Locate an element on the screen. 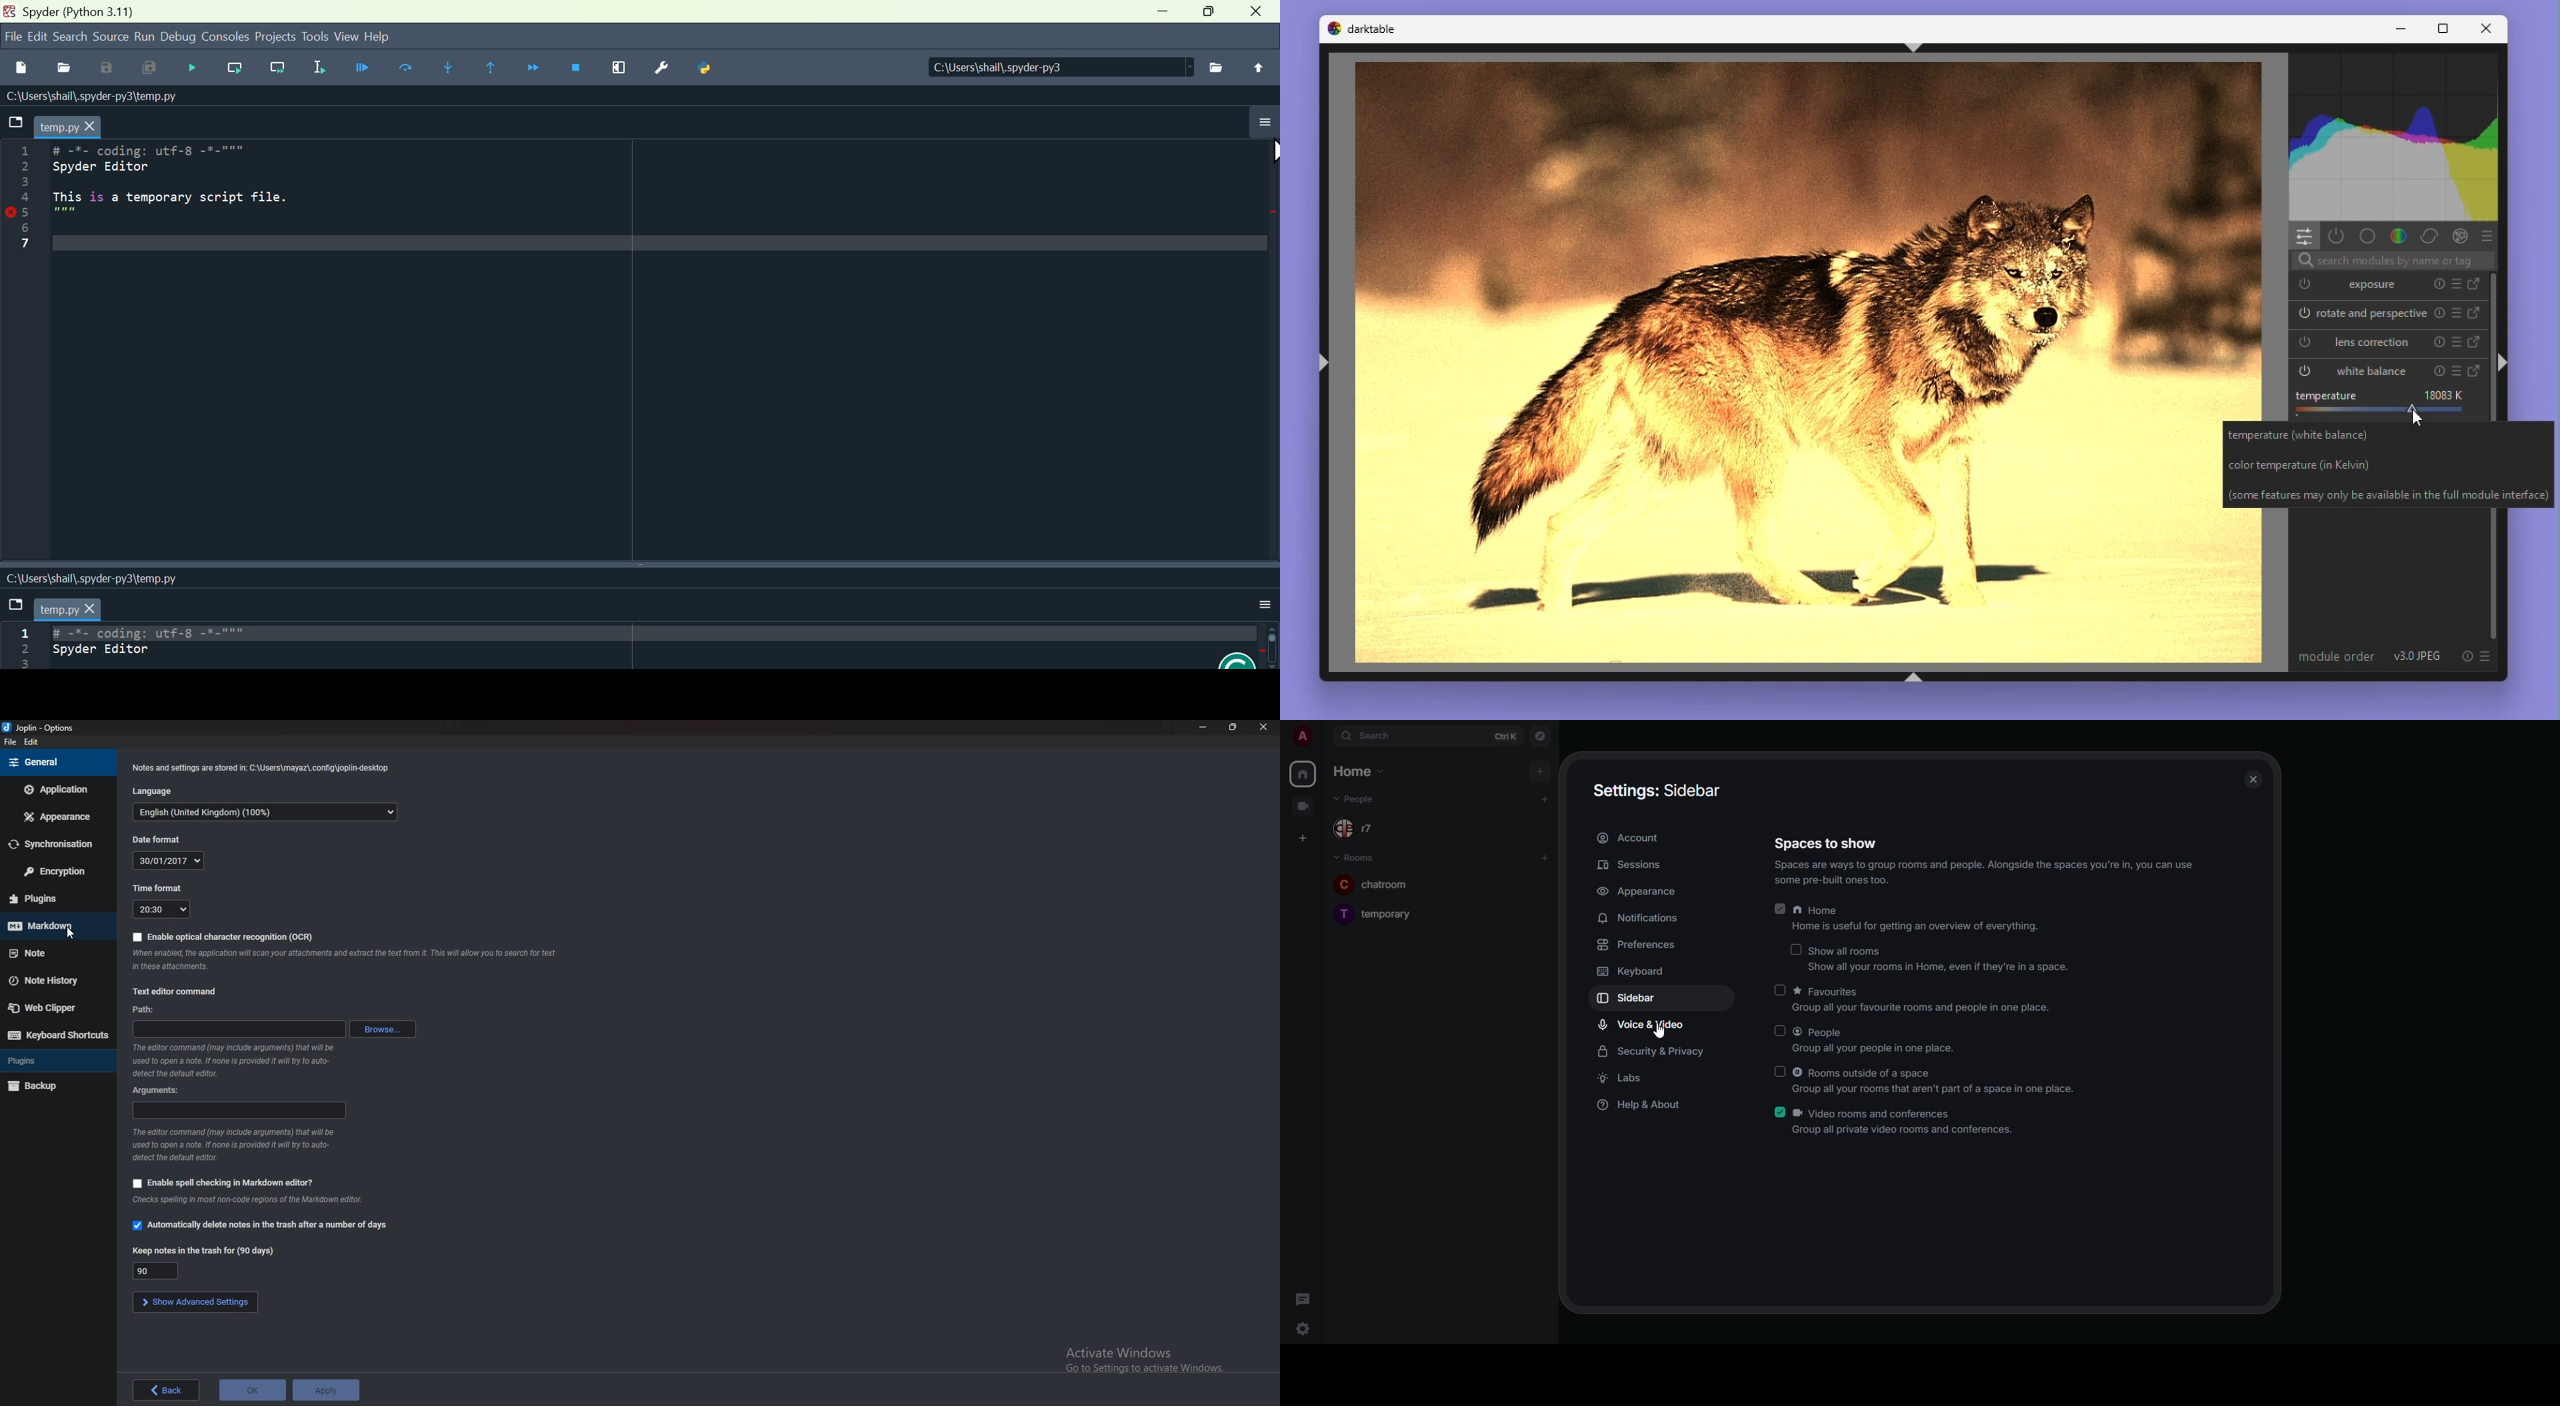 The height and width of the screenshot is (1428, 2576). path is located at coordinates (145, 1010).